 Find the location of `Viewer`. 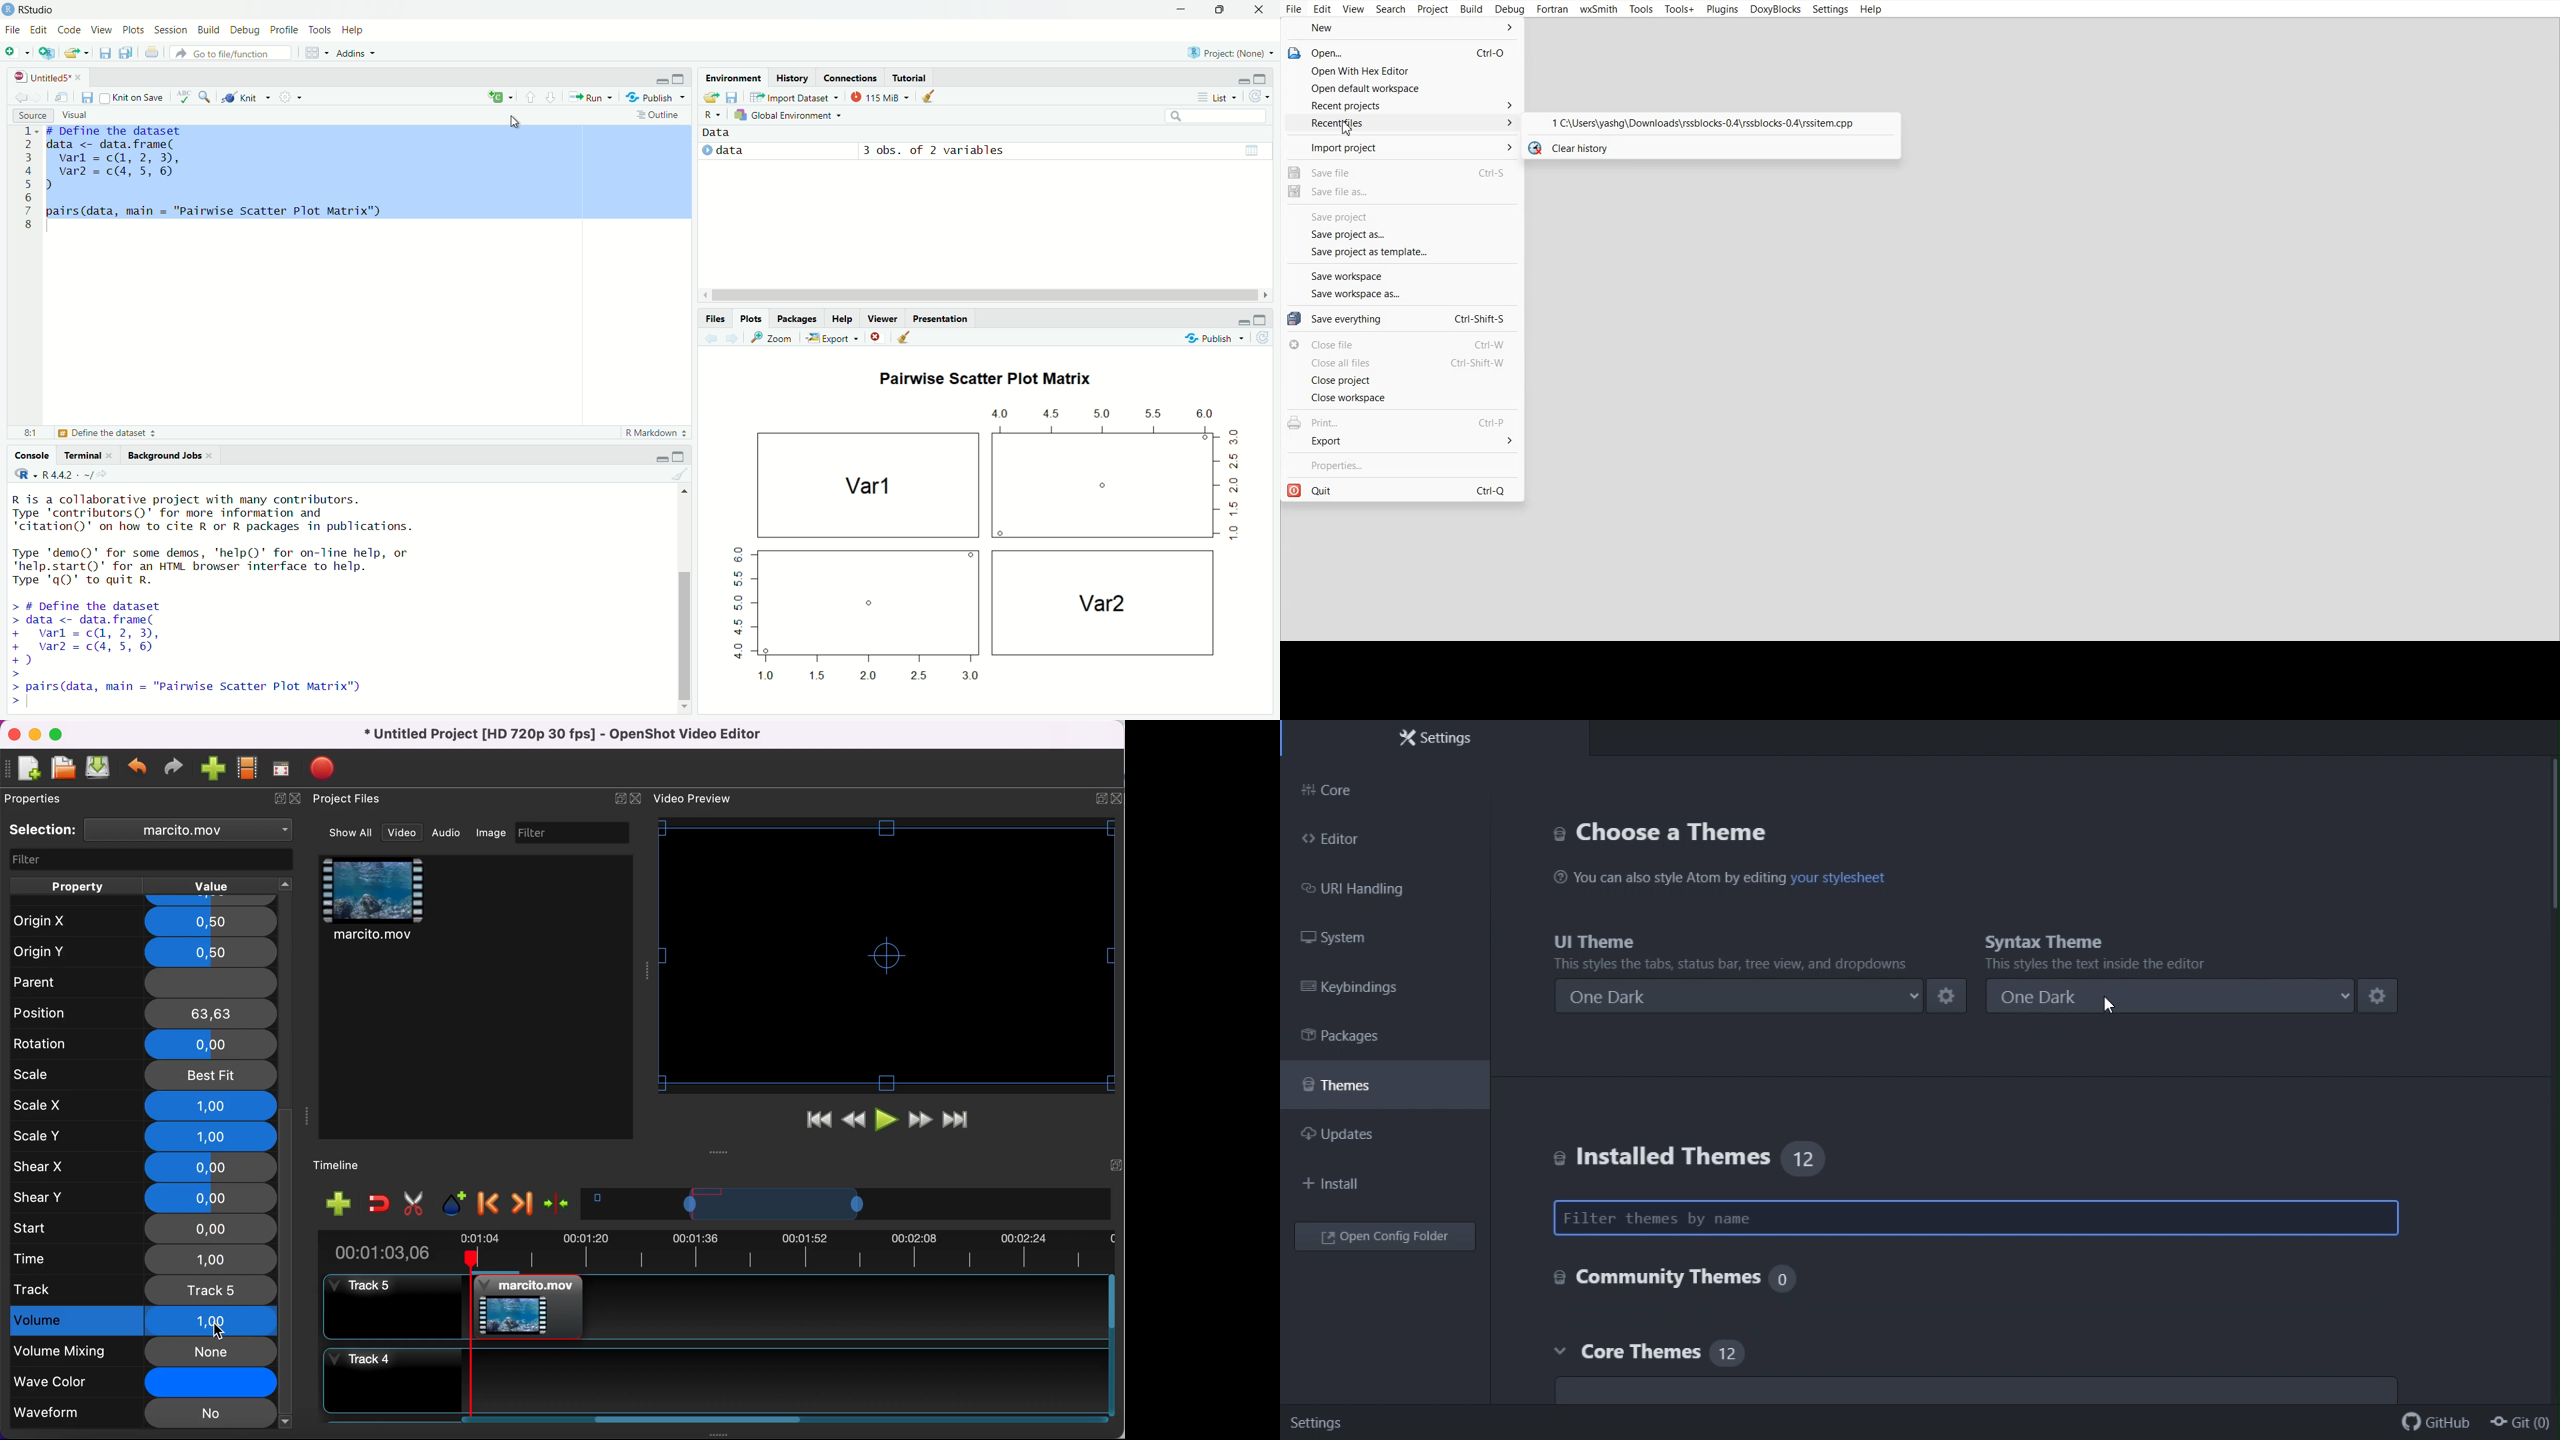

Viewer is located at coordinates (882, 318).